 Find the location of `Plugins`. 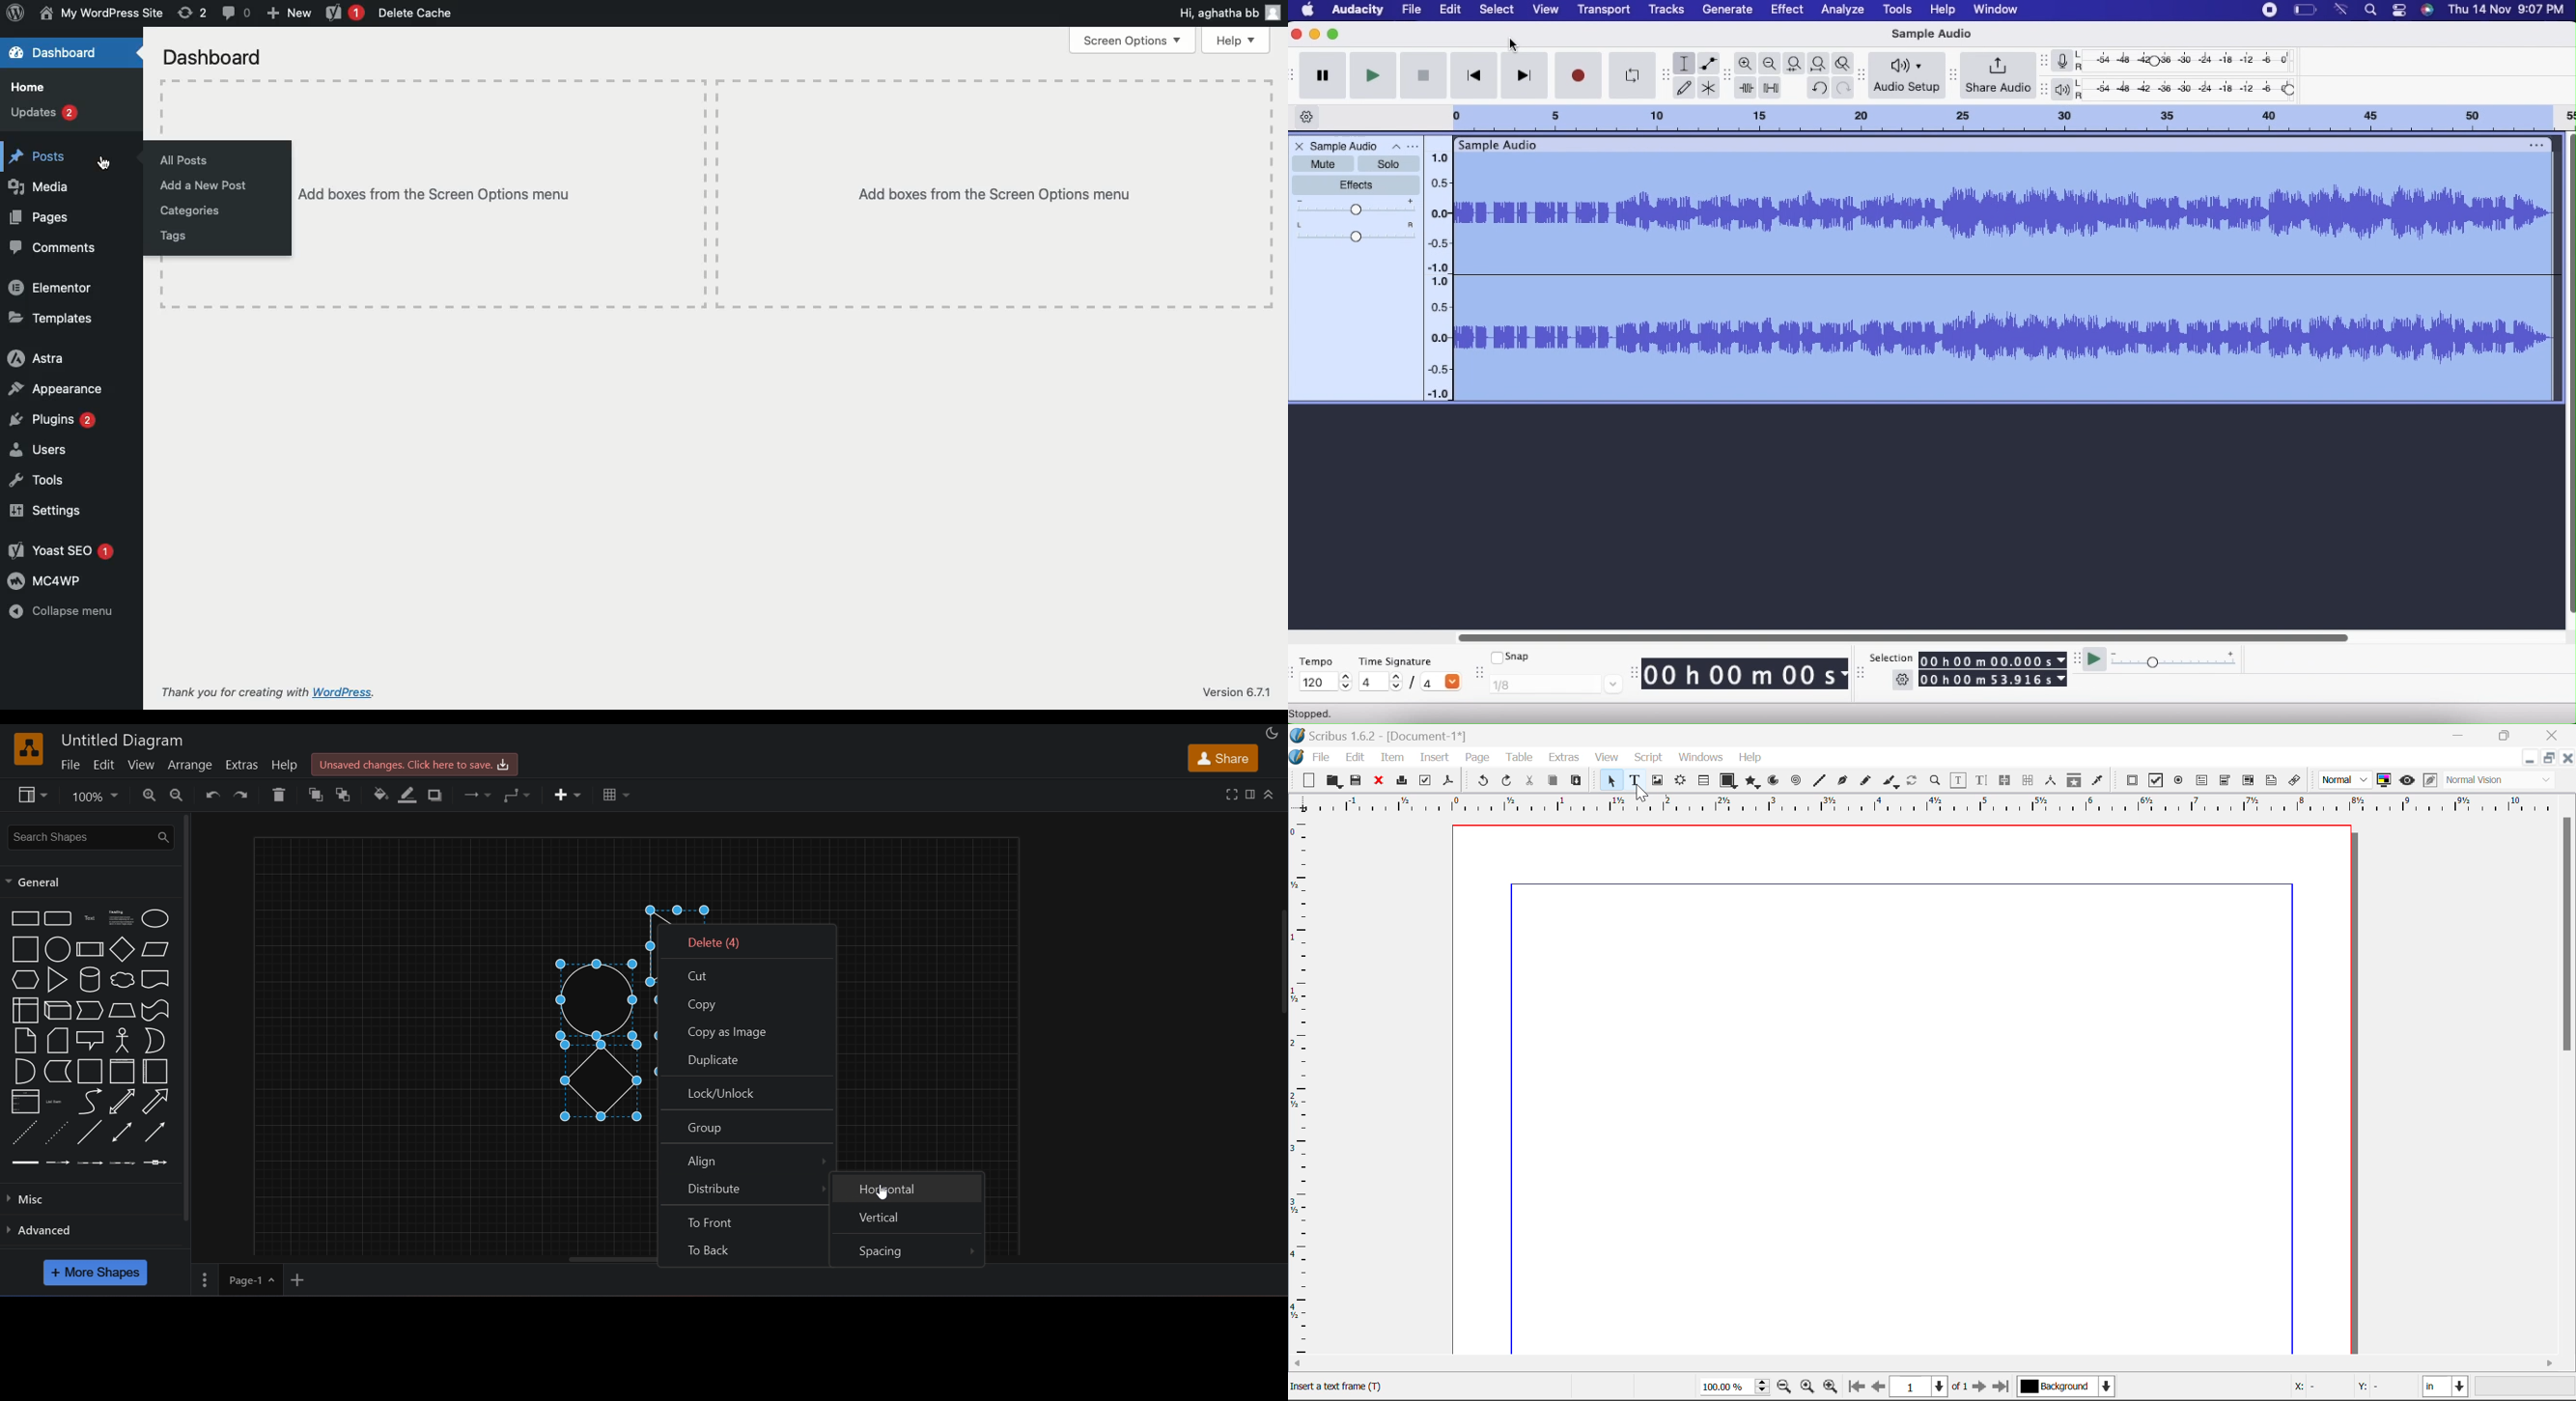

Plugins is located at coordinates (55, 420).